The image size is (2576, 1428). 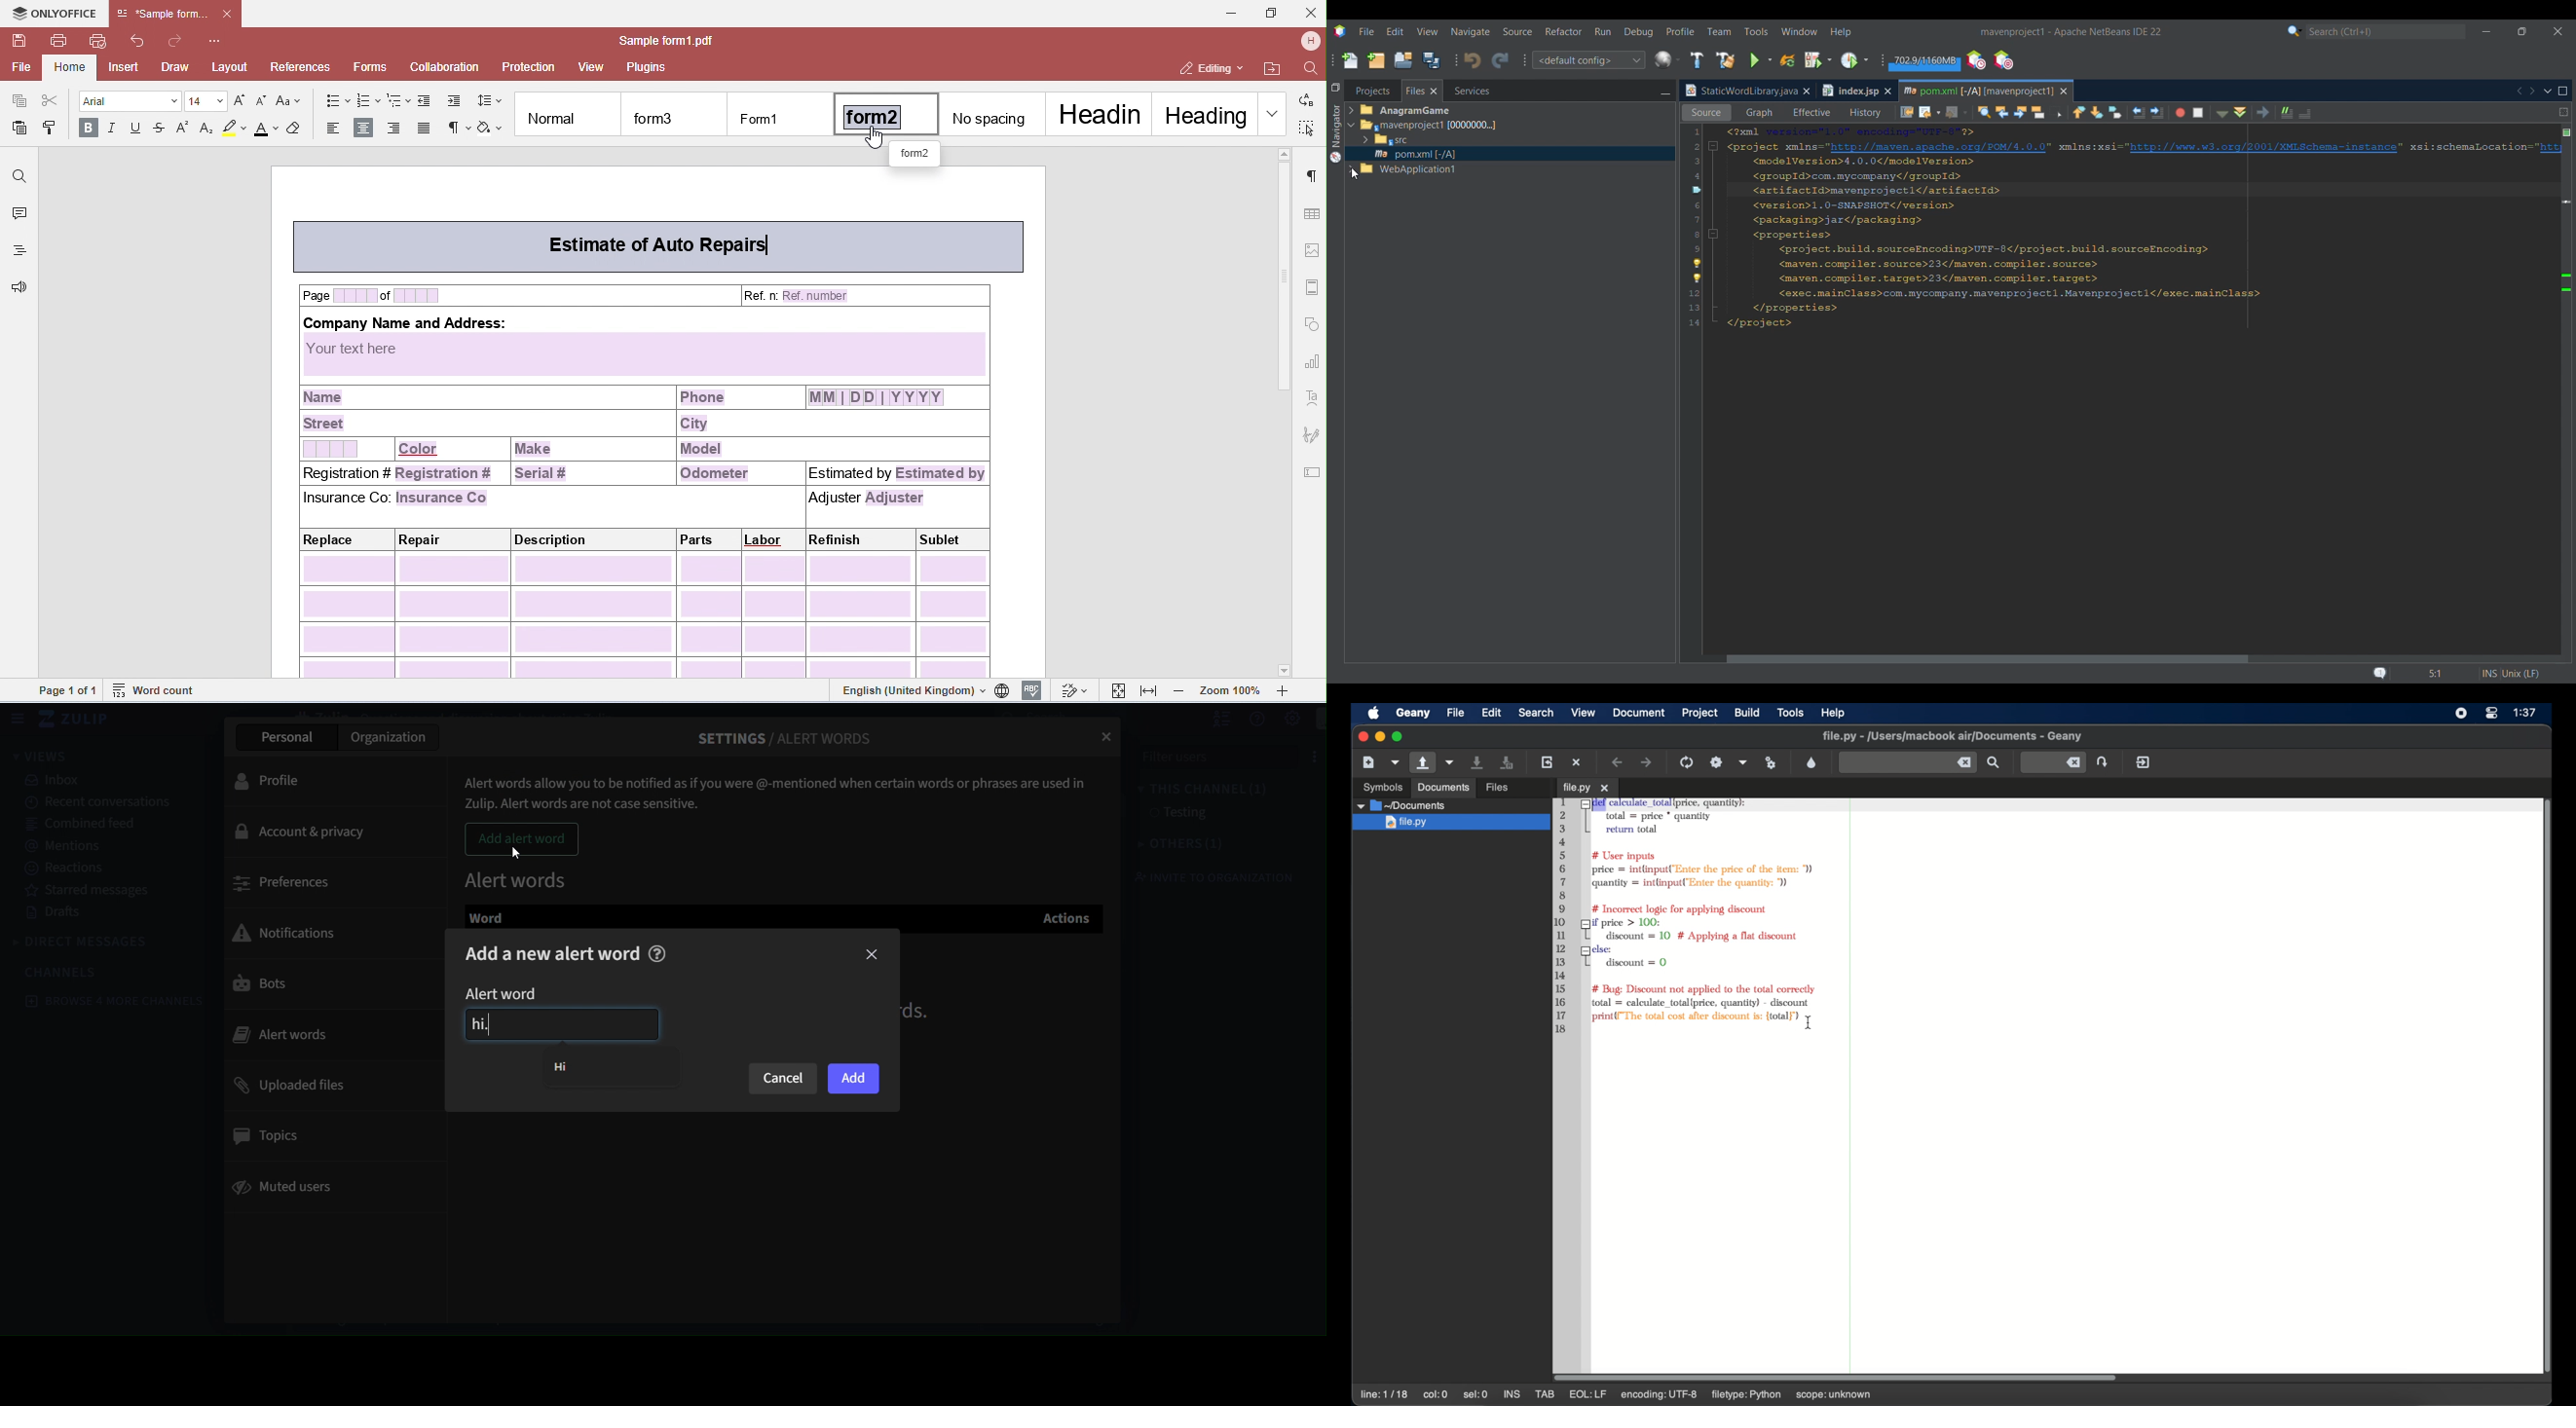 I want to click on filter users, so click(x=1199, y=756).